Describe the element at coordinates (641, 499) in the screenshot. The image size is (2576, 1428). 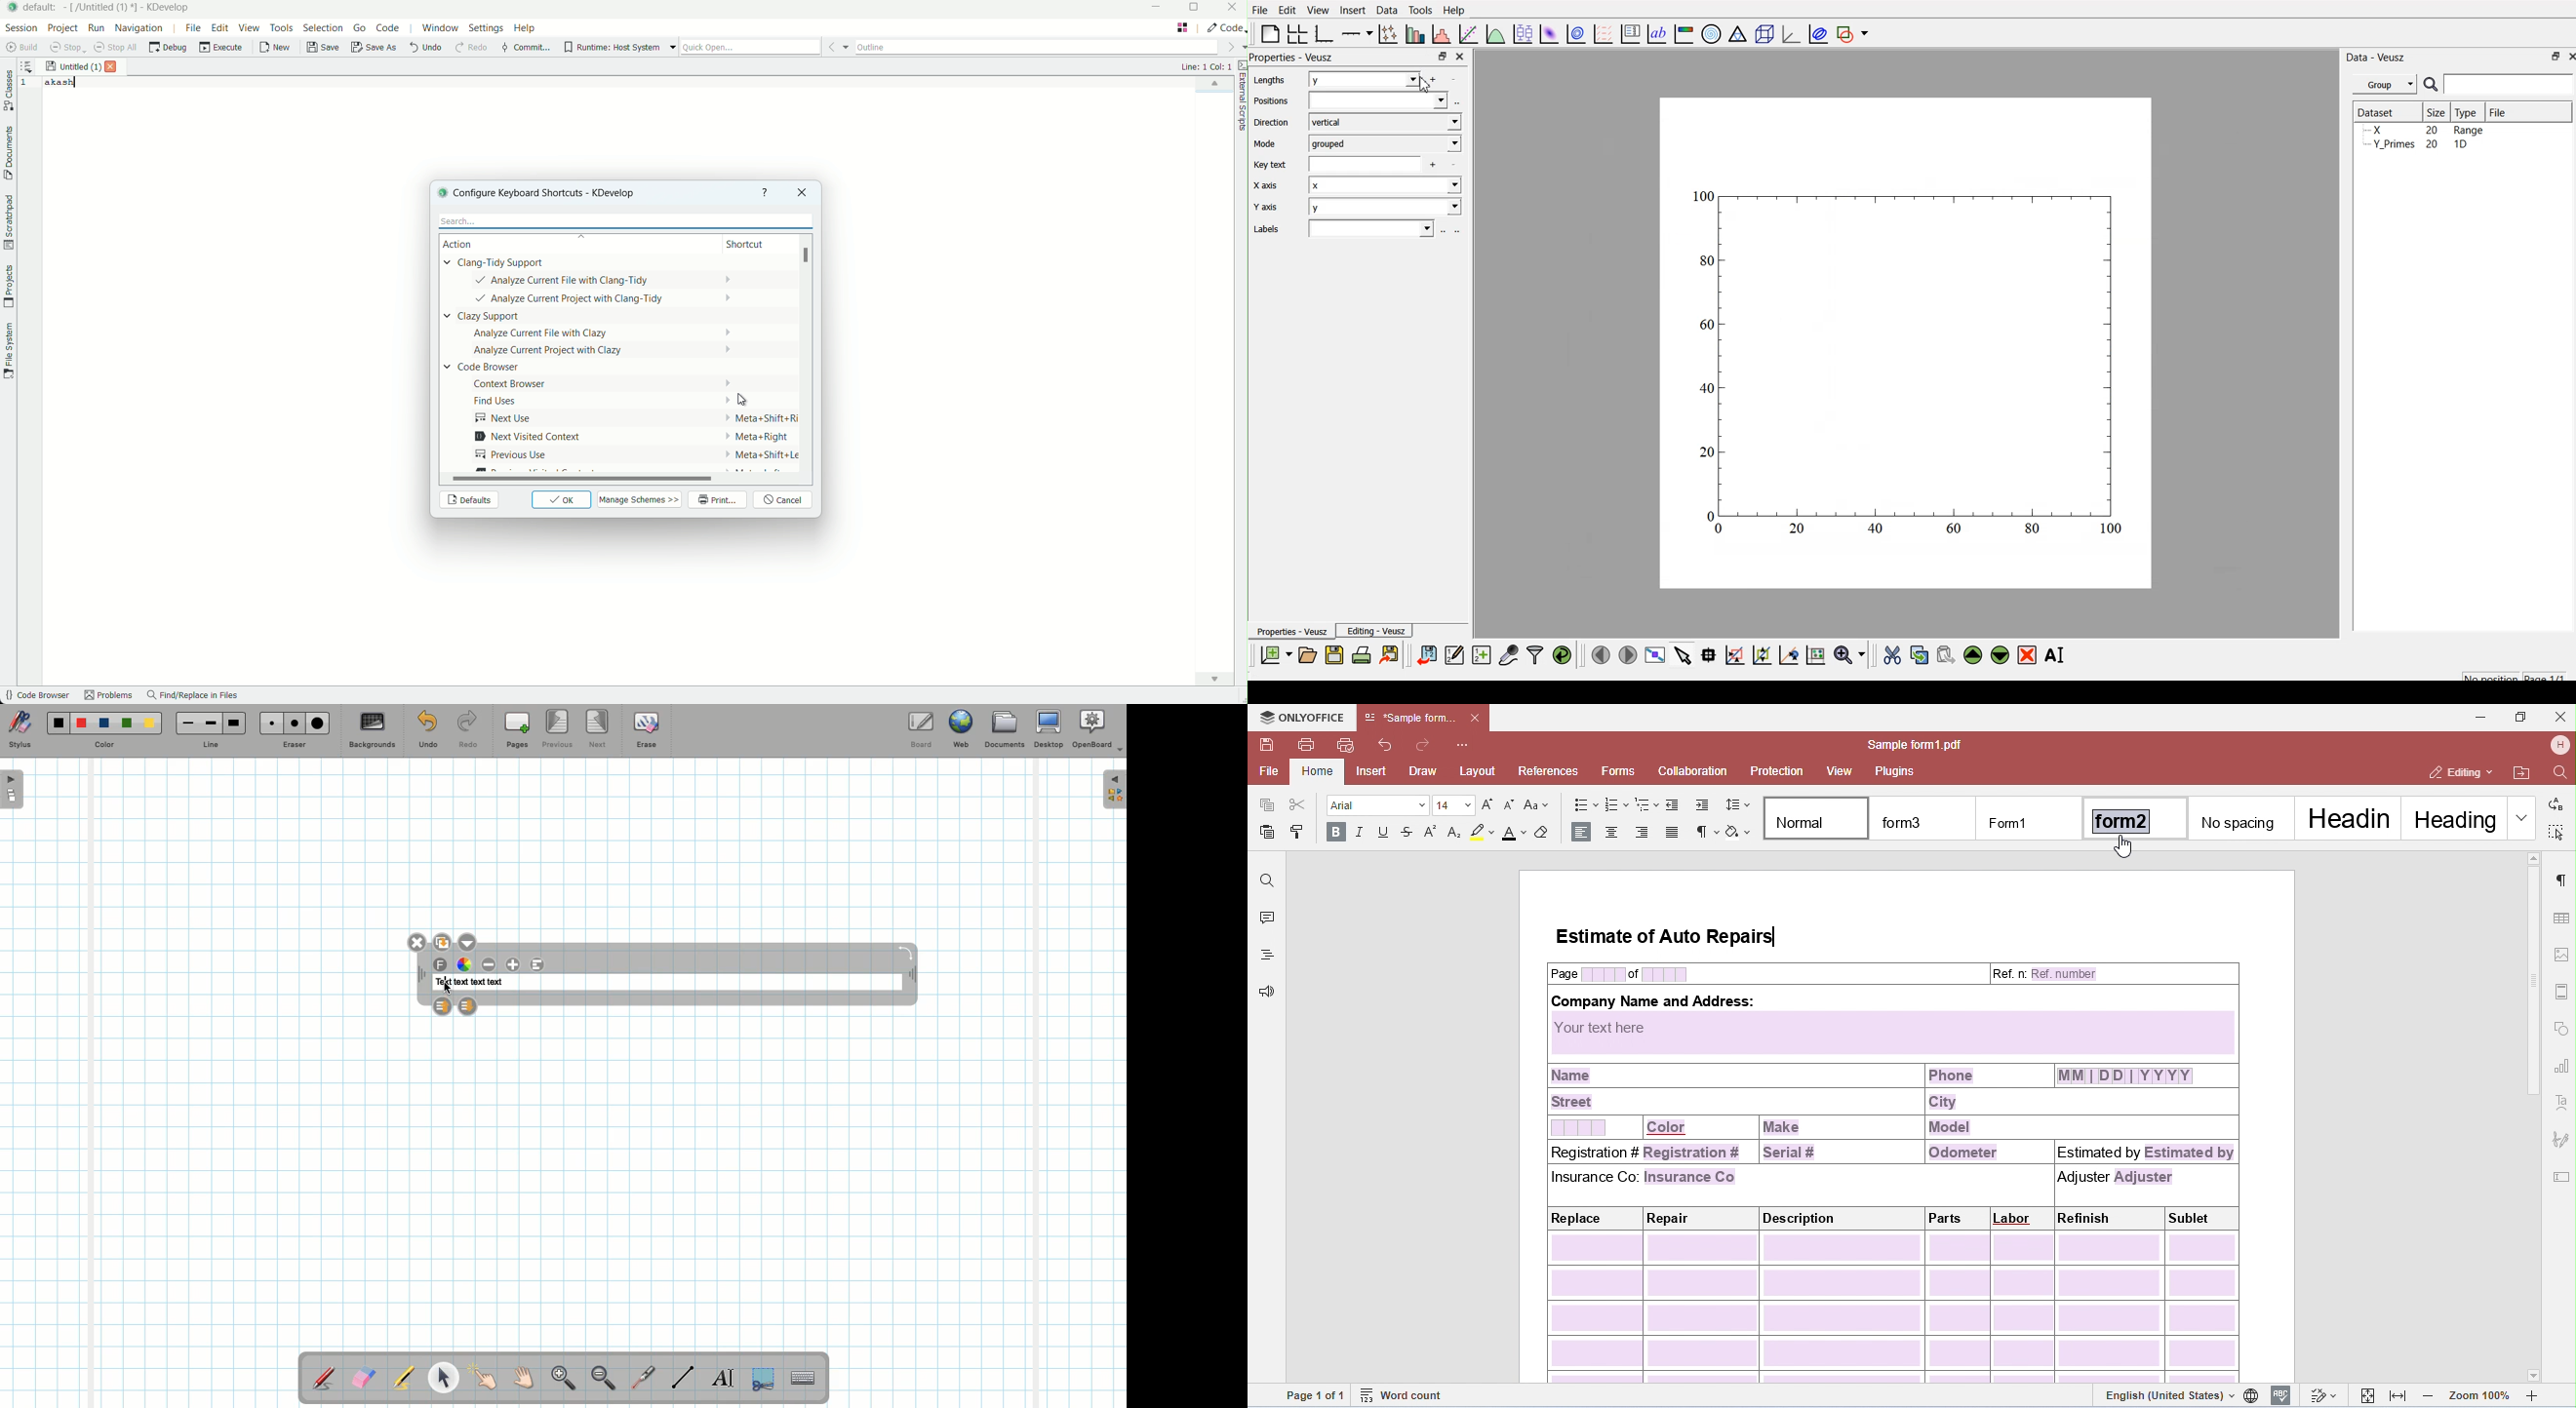
I see `manage schemes` at that location.